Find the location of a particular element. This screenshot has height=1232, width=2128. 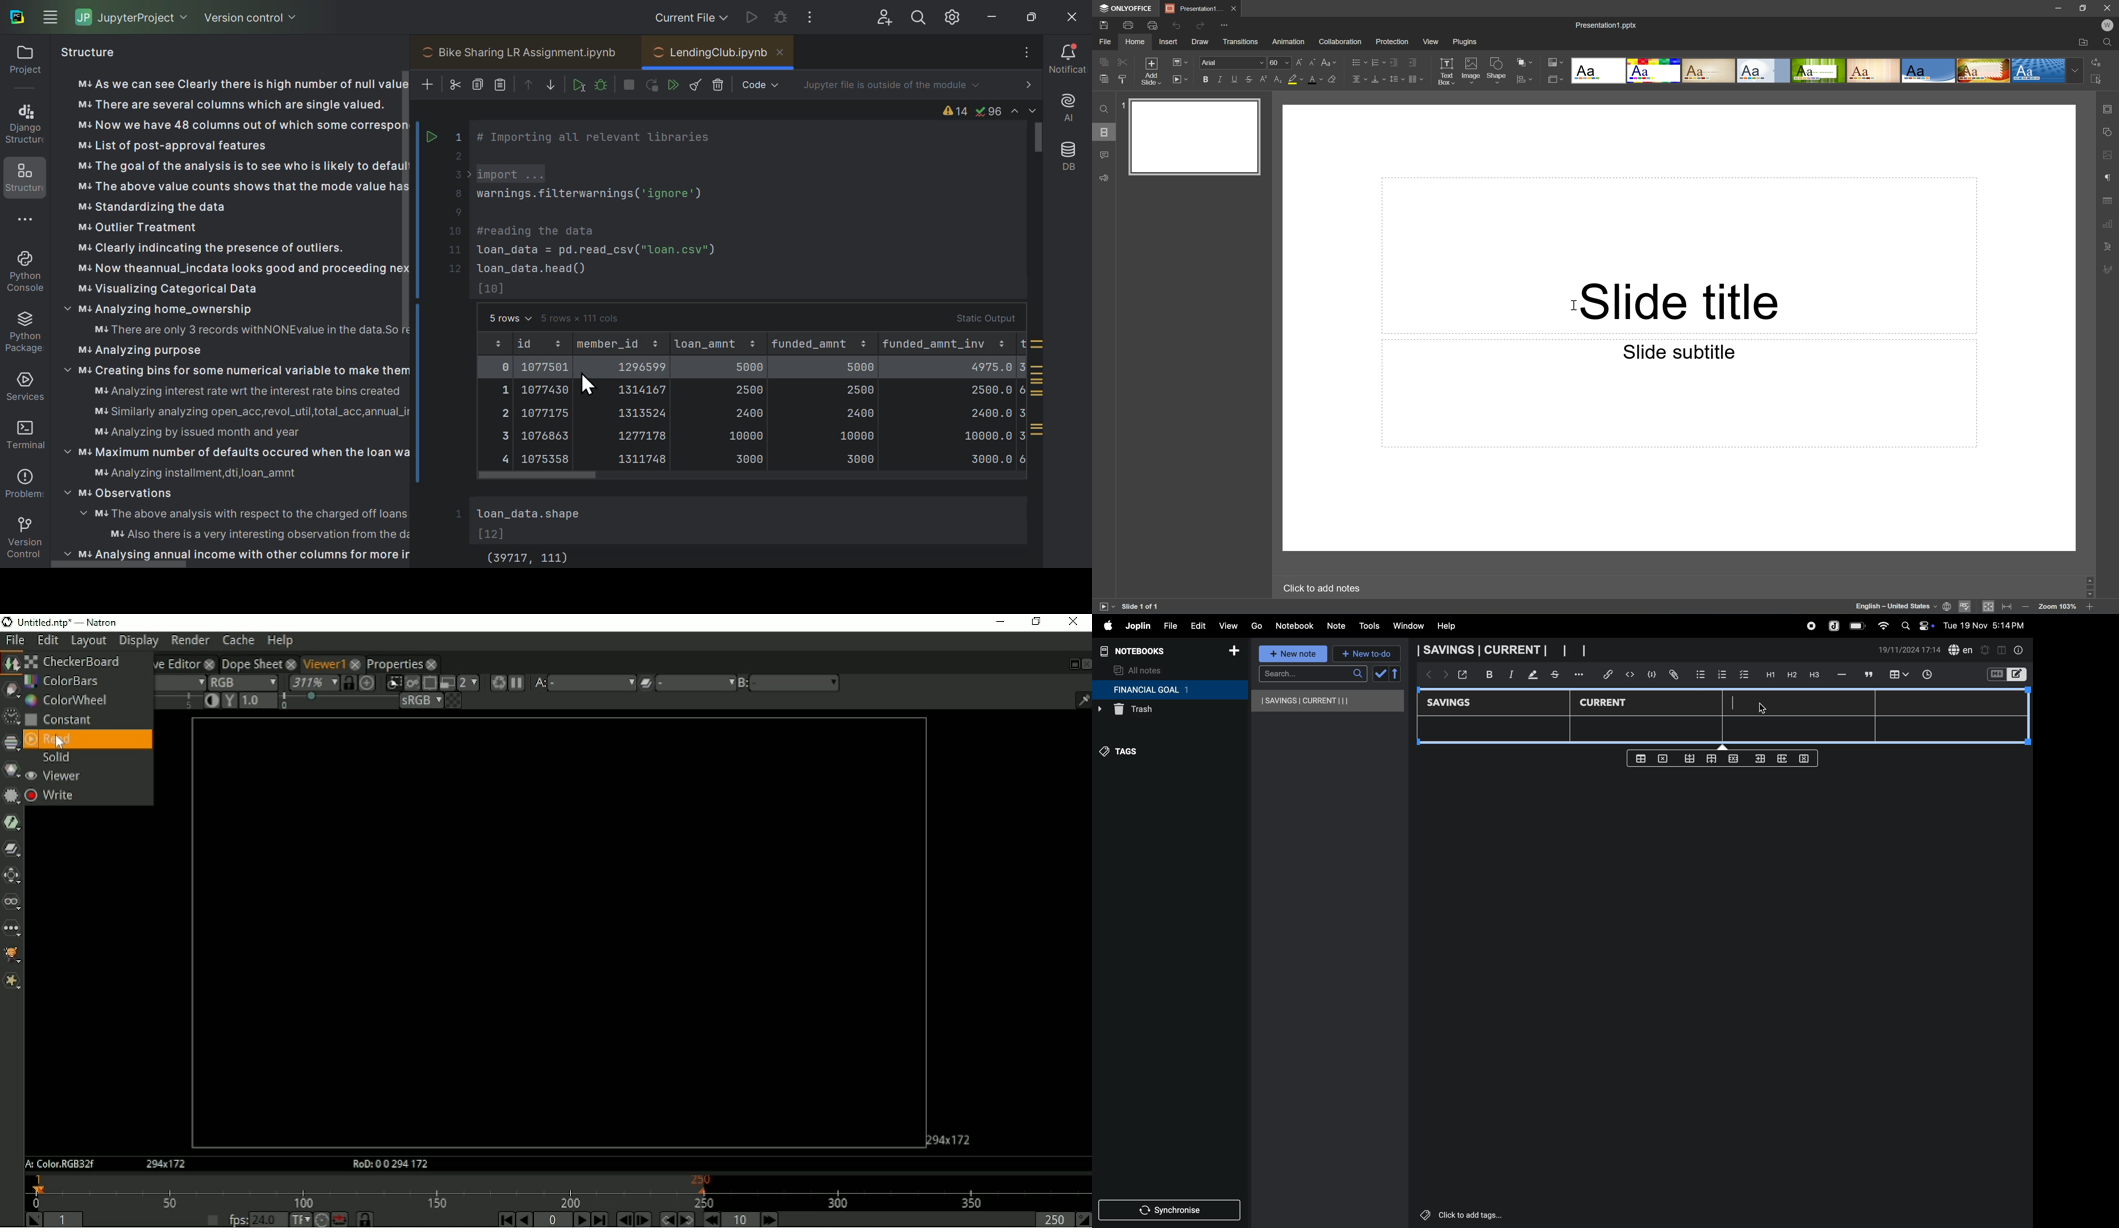

Shape settings is located at coordinates (2107, 131).